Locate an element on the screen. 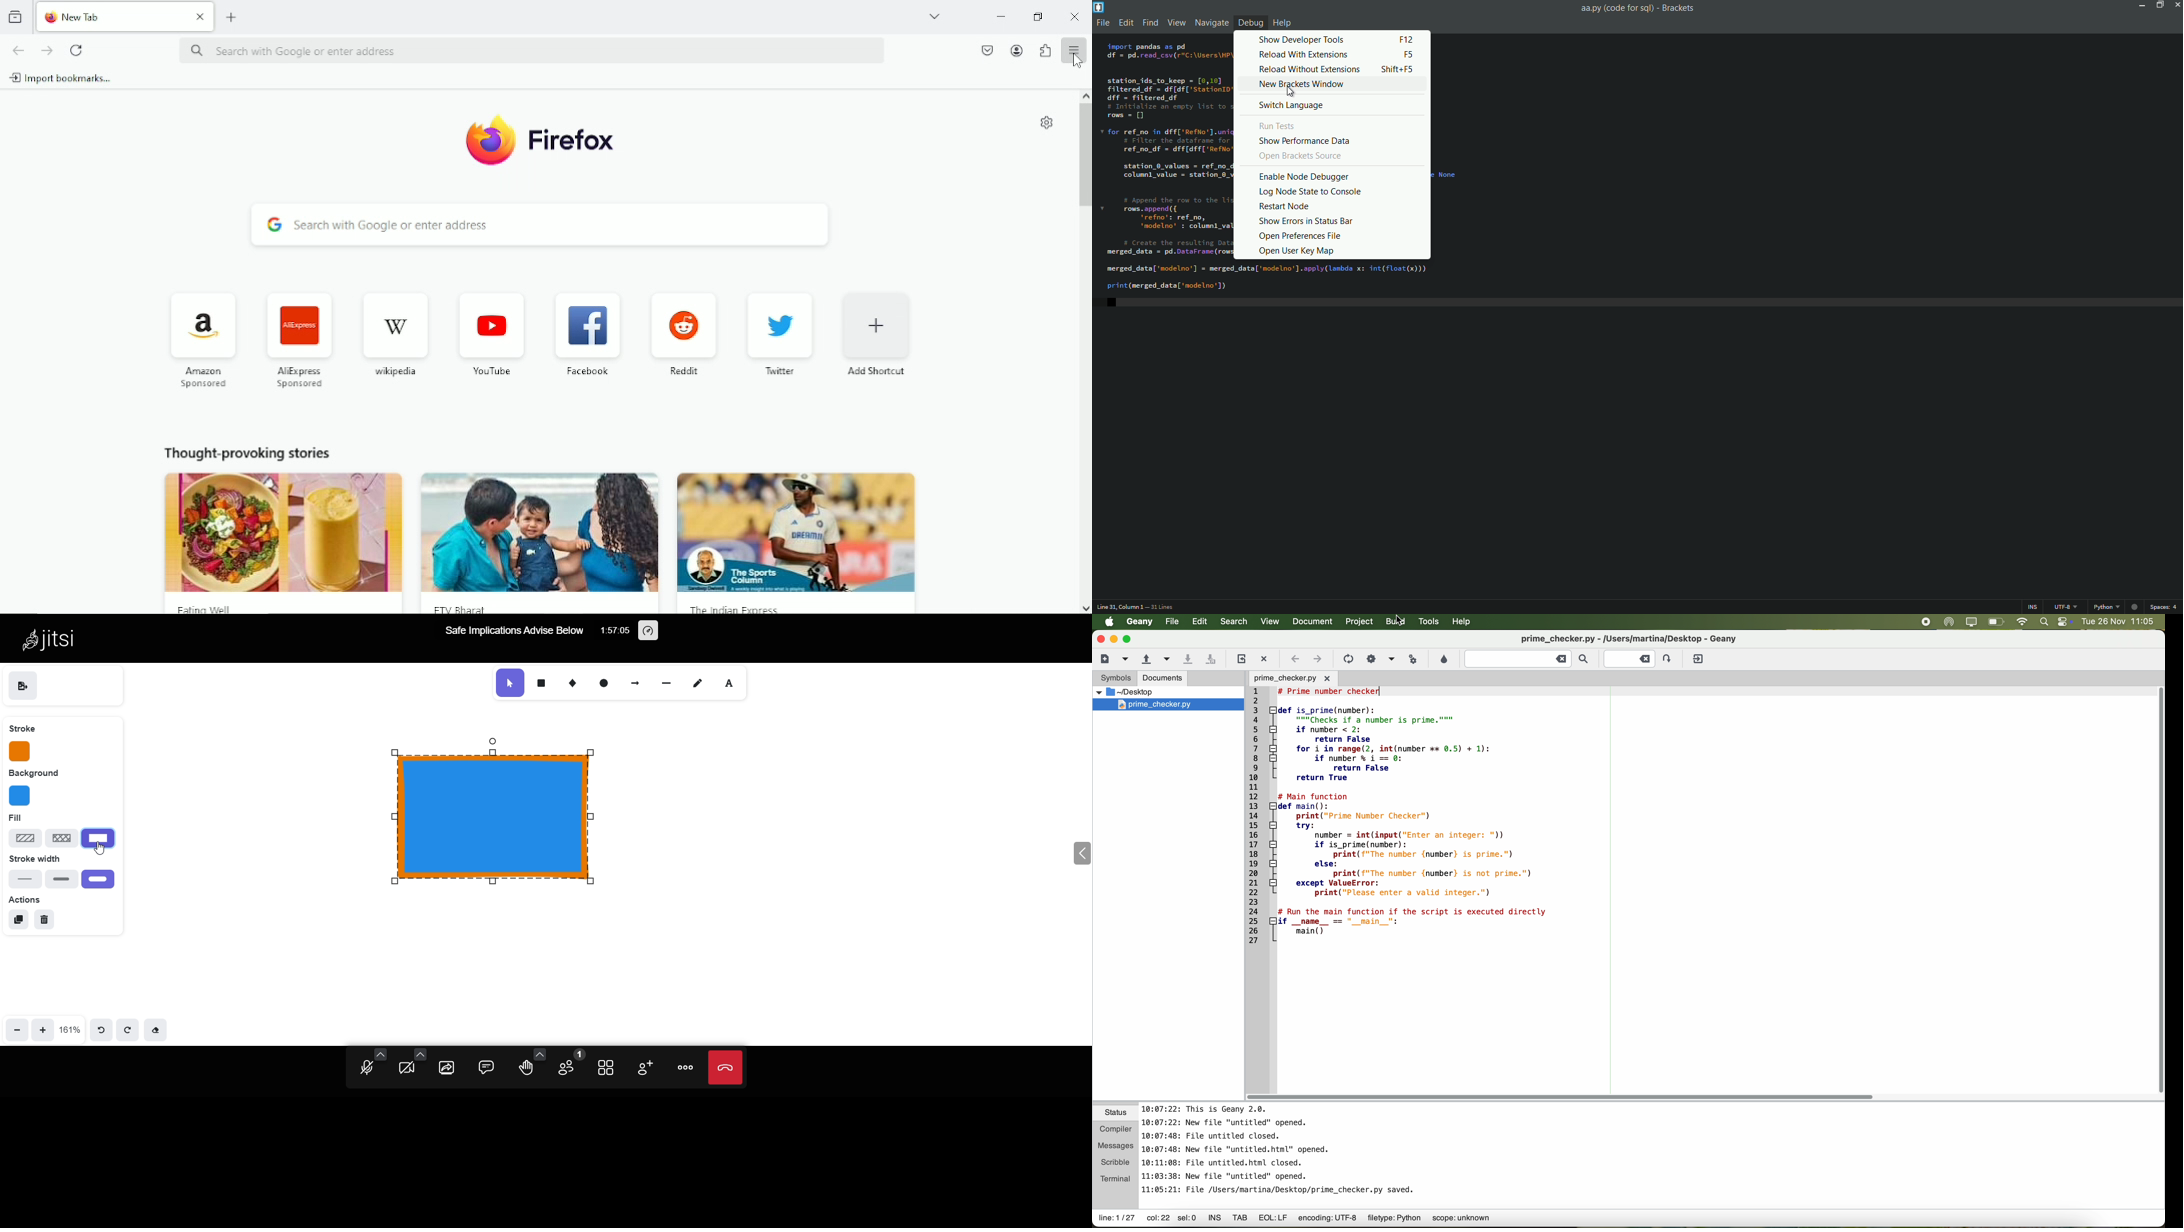  ins is located at coordinates (2033, 607).